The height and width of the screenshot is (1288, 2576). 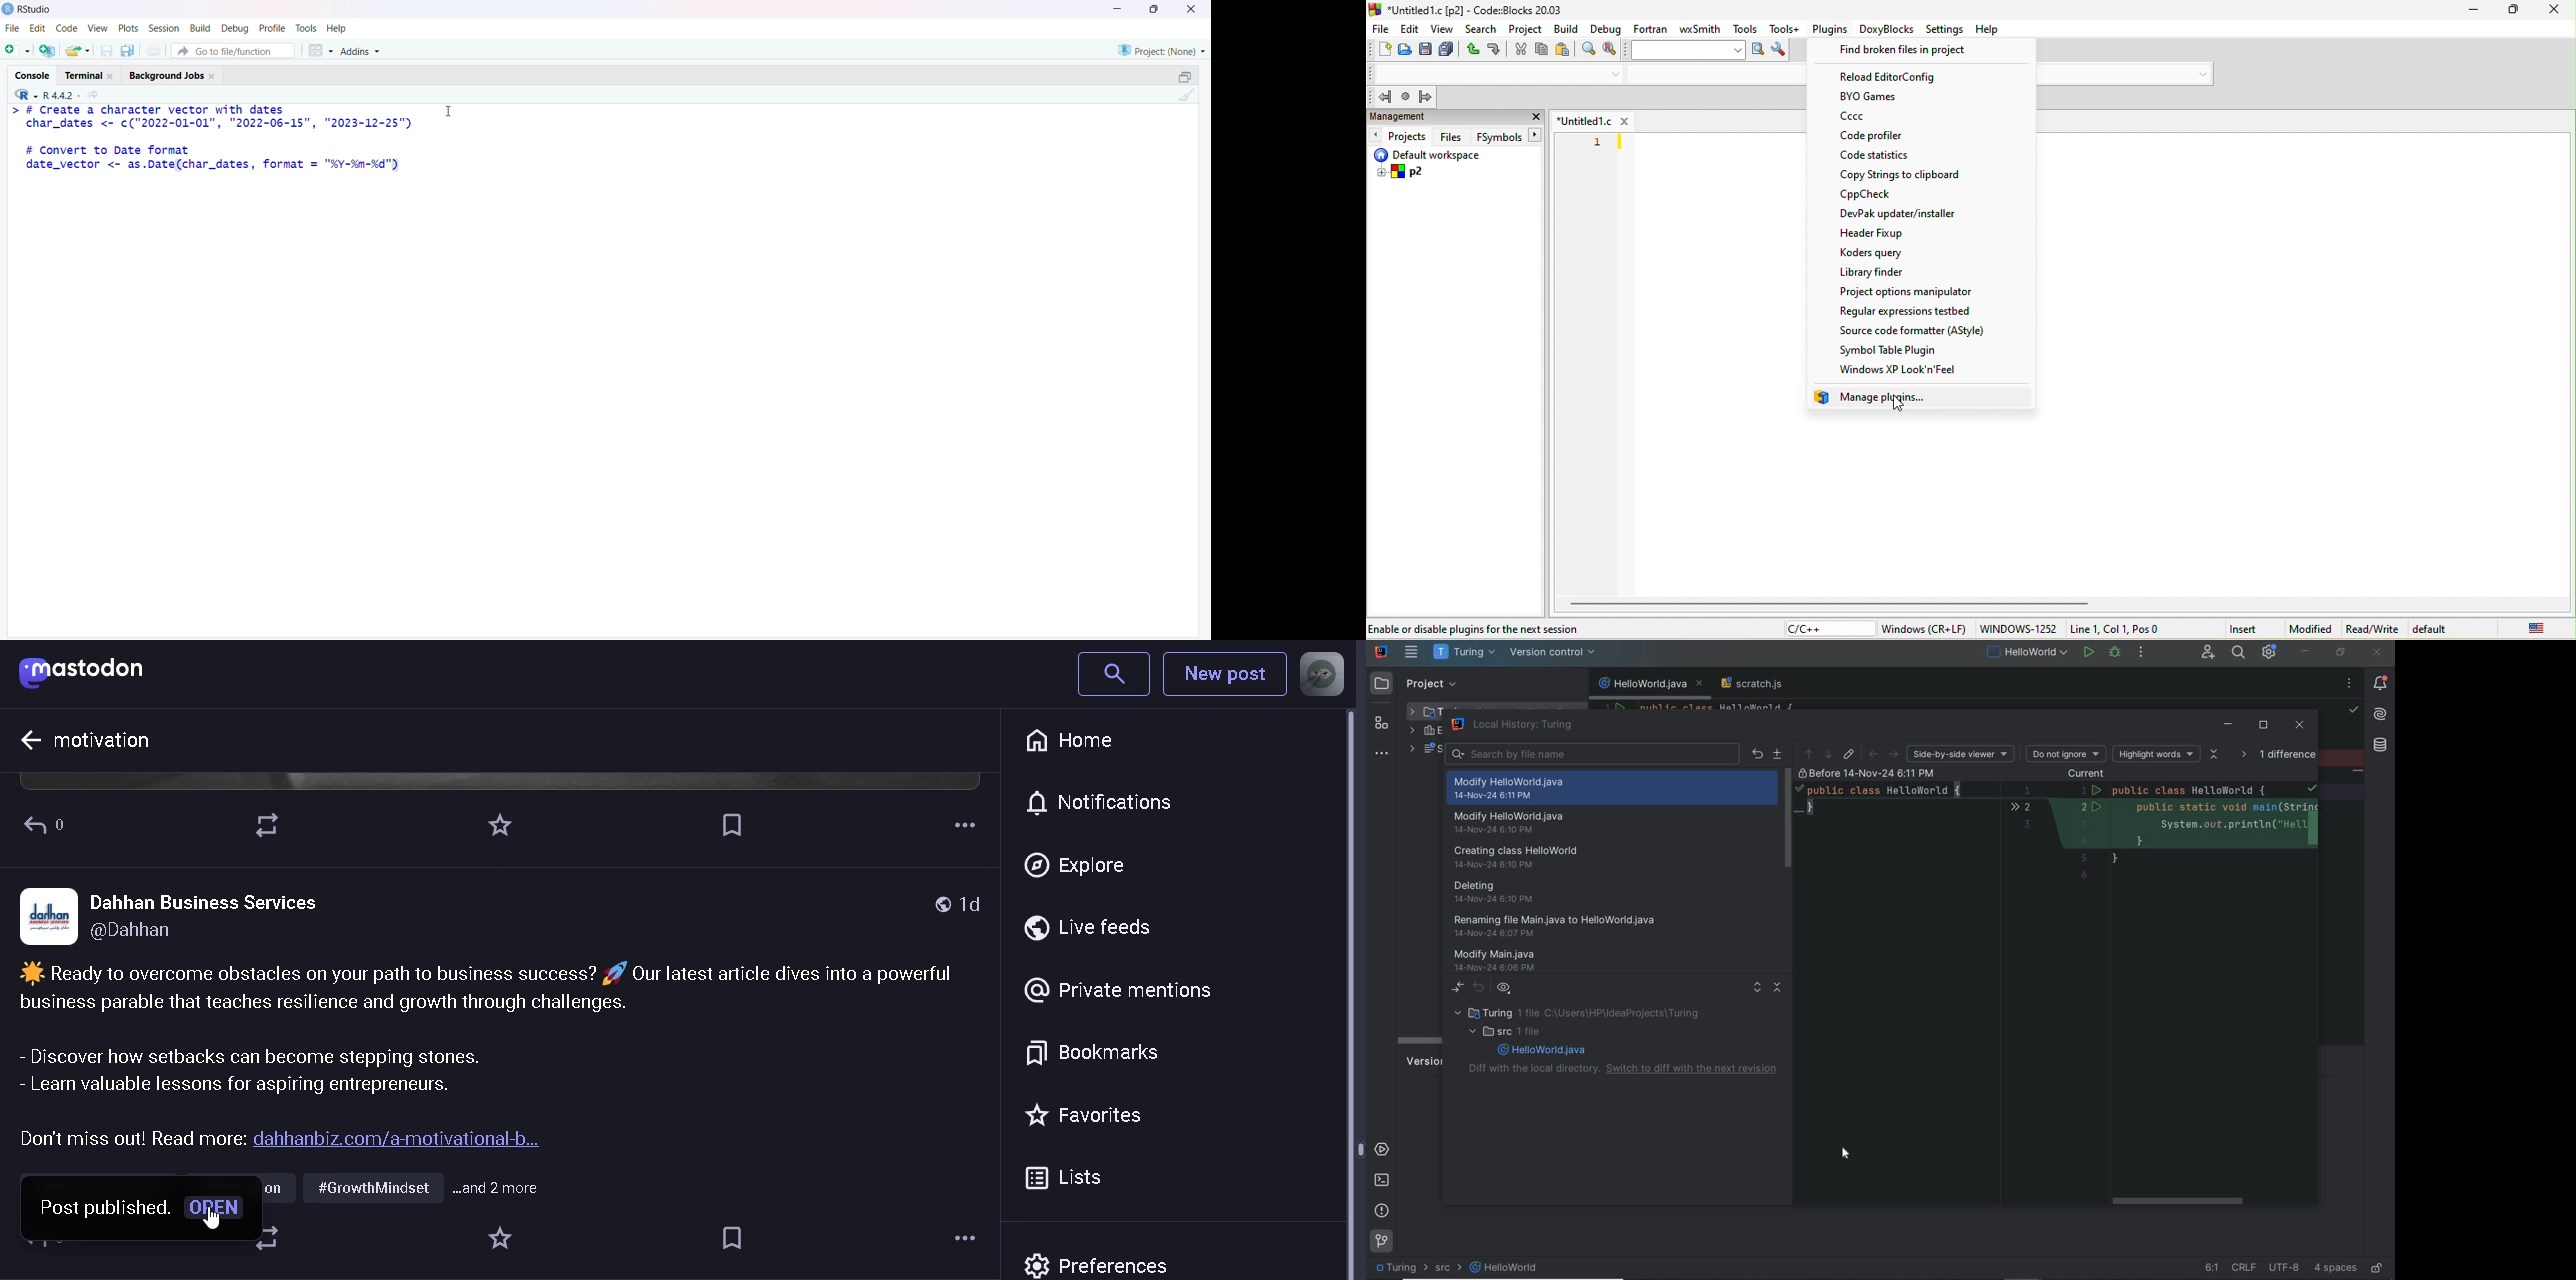 What do you see at coordinates (208, 143) in the screenshot?
I see `> # Create a character vector with dates
char_dates <- c("2022-01-01", "2022-06-15", "2023-12-25")
# Convert to Date format
date_vector <- as.Date(char_dates, format = "%Y-%m-%d")` at bounding box center [208, 143].